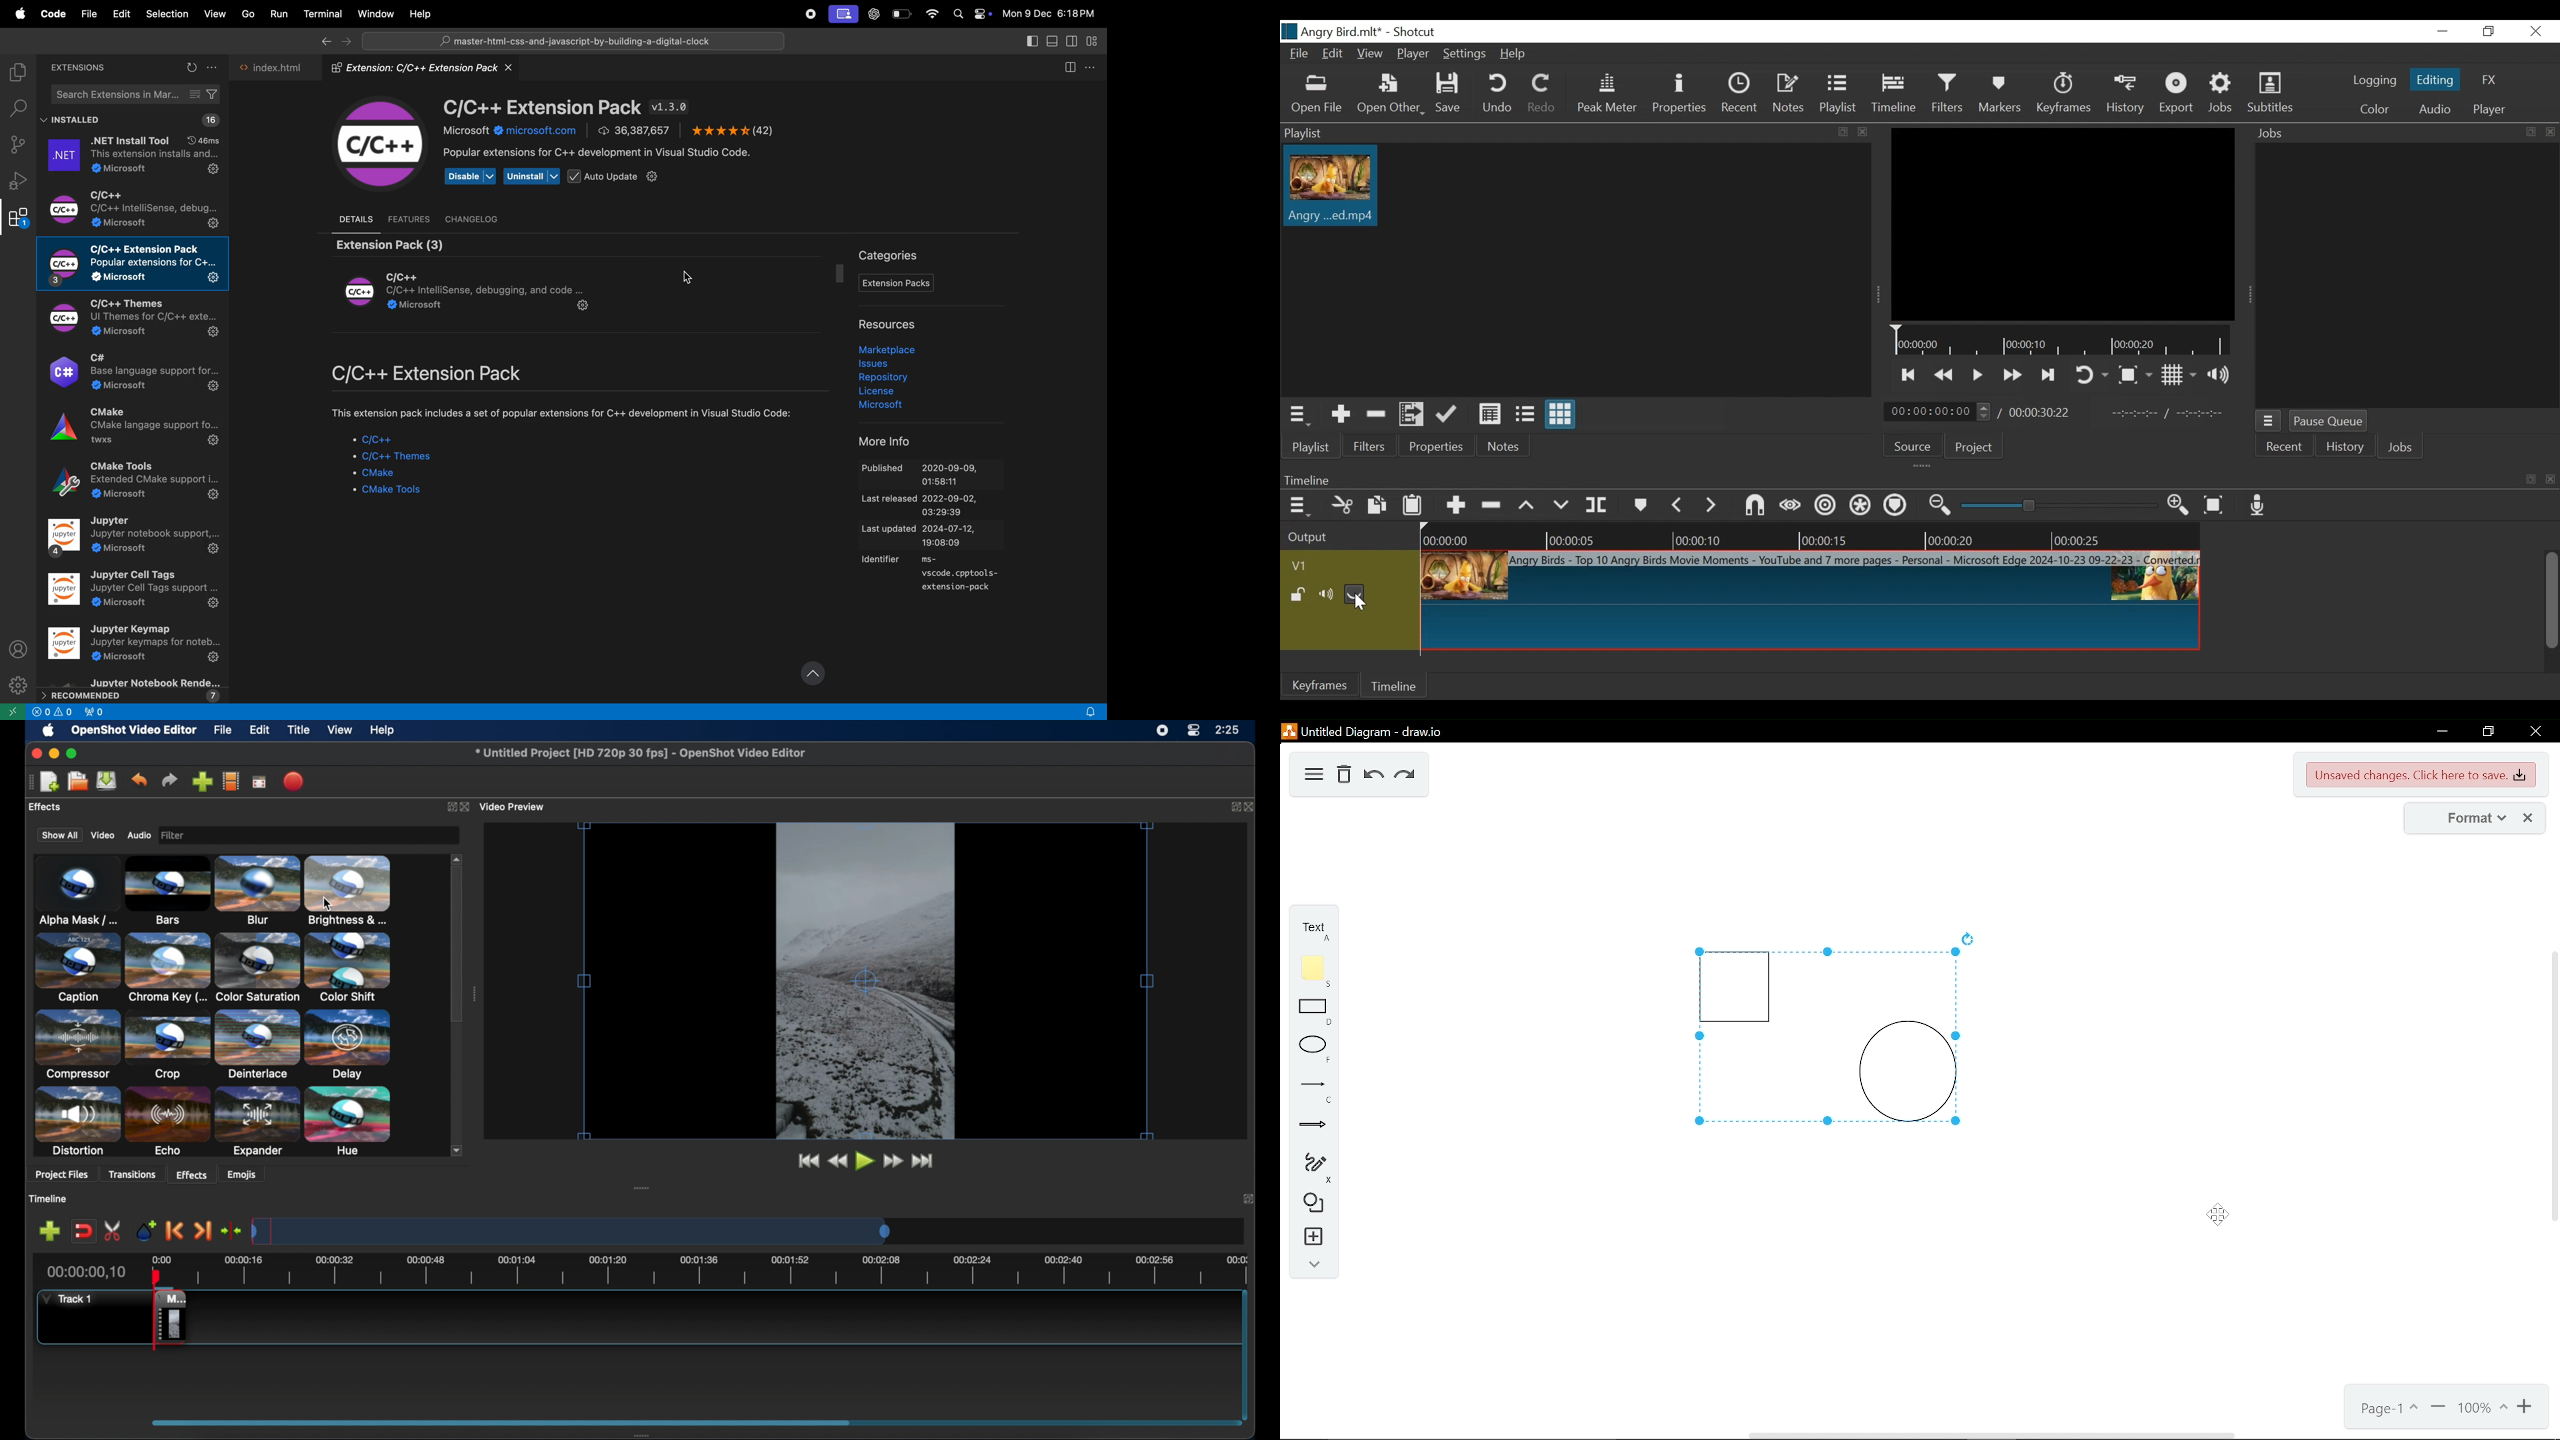  What do you see at coordinates (33, 753) in the screenshot?
I see `close` at bounding box center [33, 753].